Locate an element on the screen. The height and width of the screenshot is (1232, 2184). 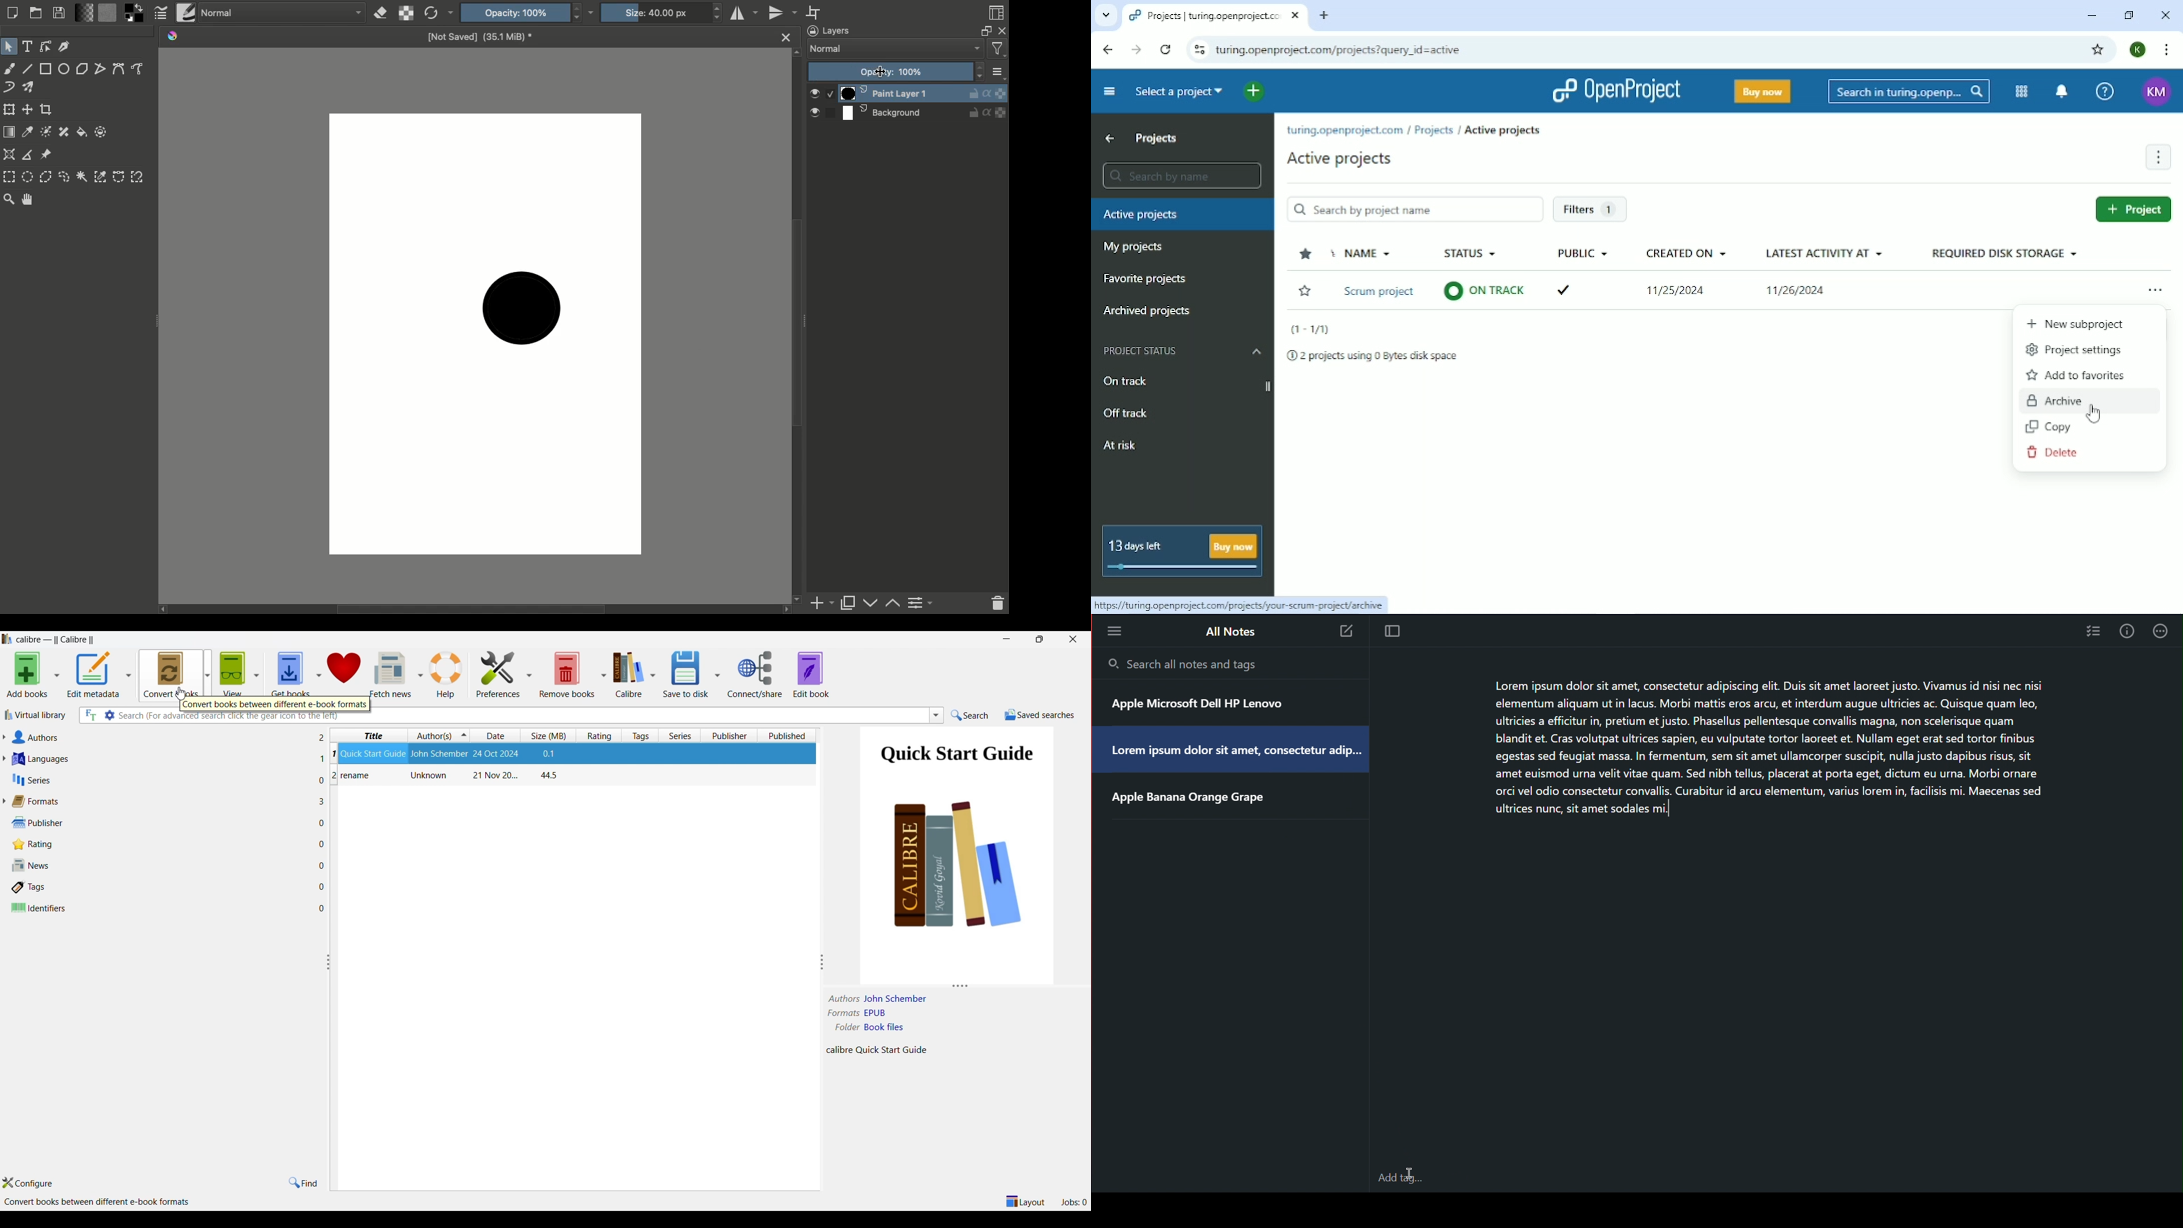
EPUB is located at coordinates (878, 1014).